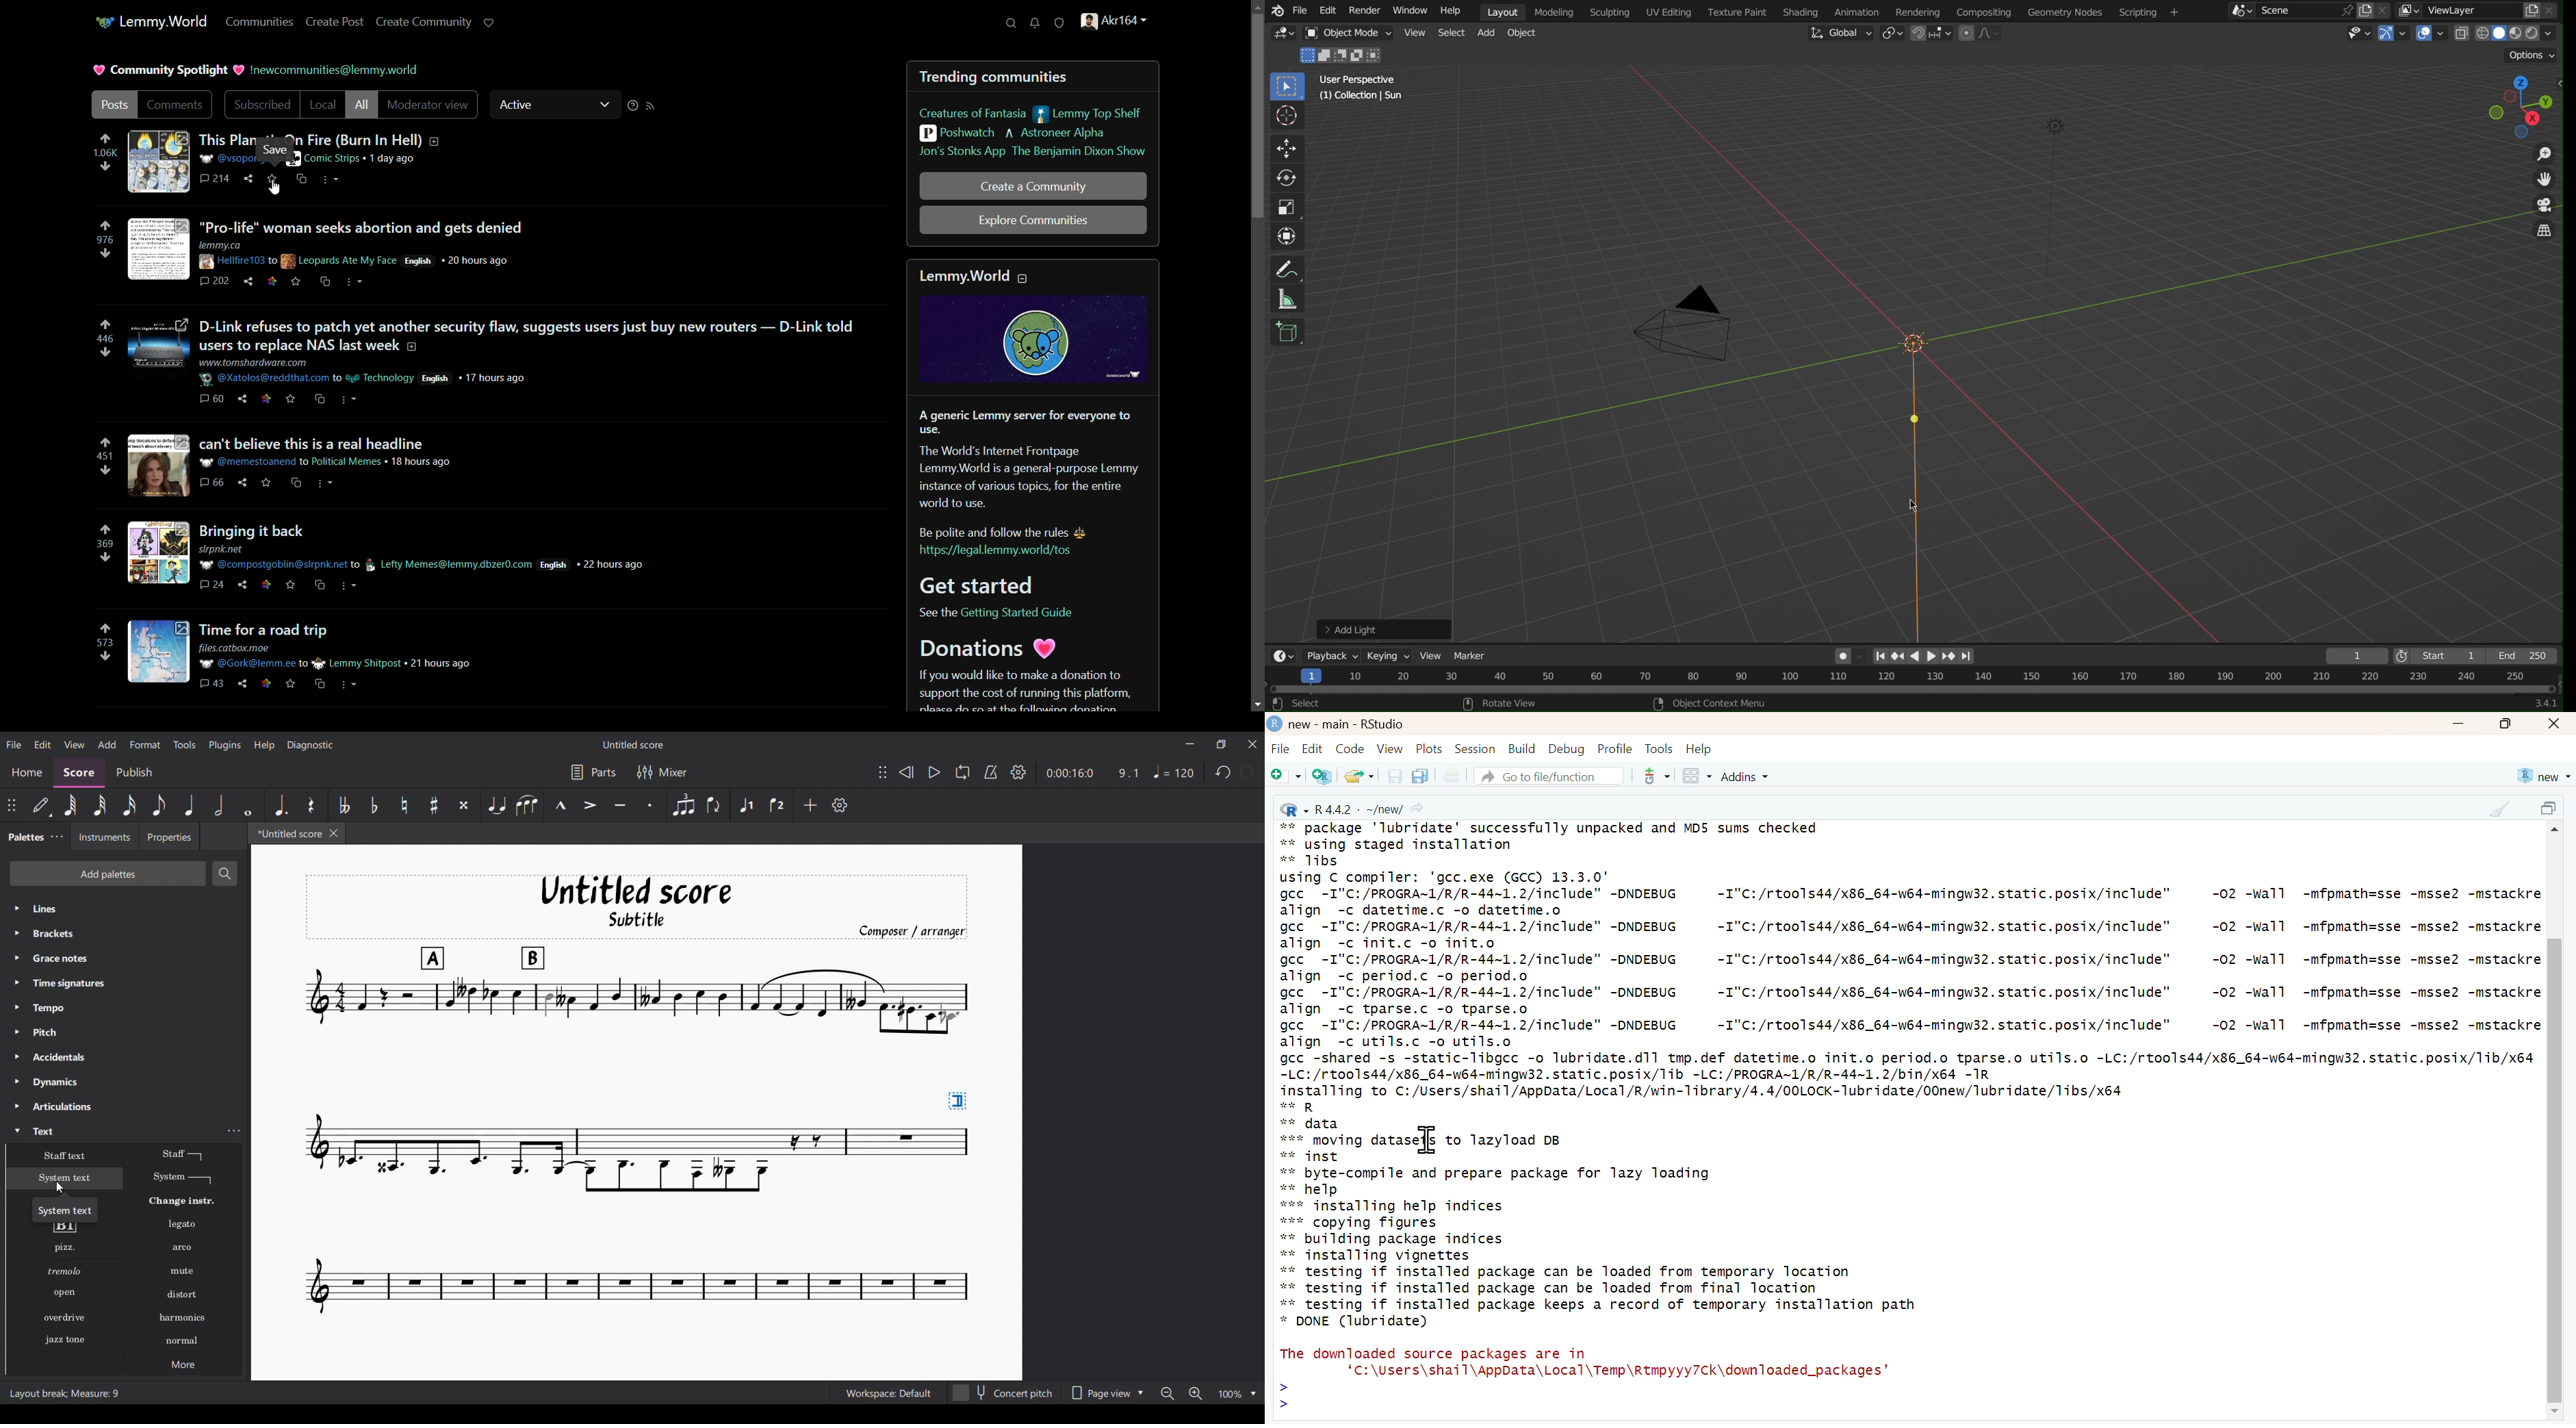 The image size is (2576, 1428). Describe the element at coordinates (104, 456) in the screenshot. I see `number of votes` at that location.